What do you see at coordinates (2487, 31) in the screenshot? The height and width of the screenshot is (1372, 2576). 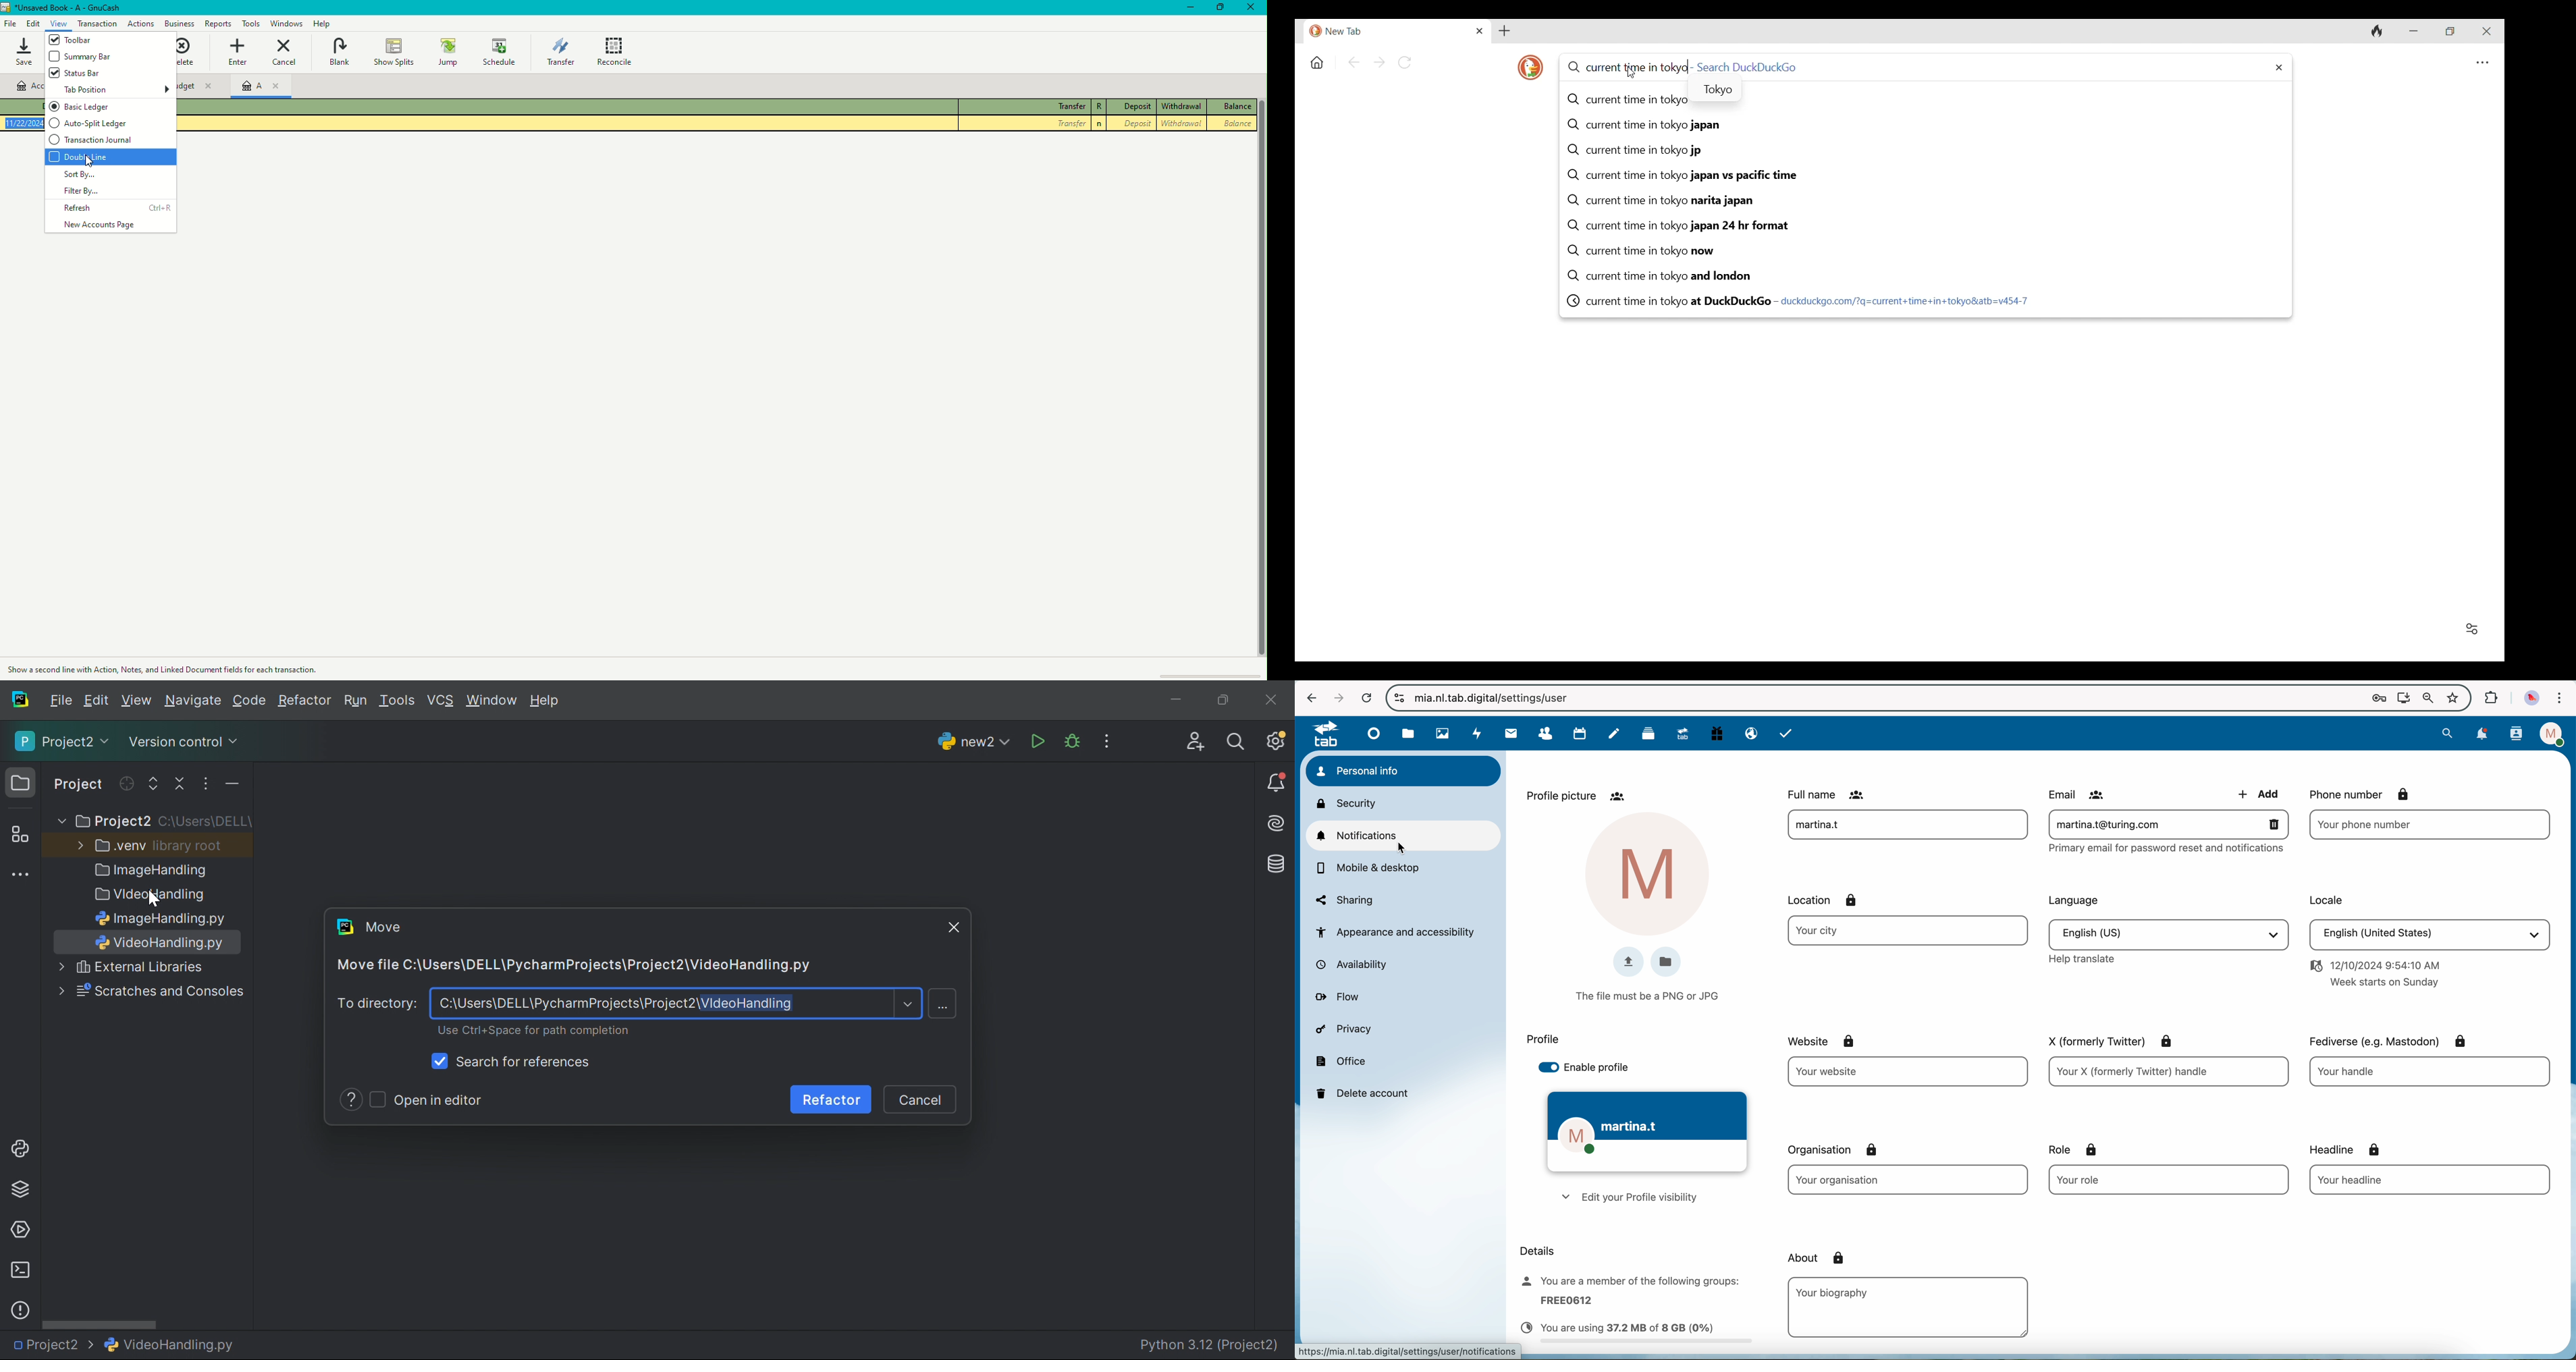 I see `Close interface` at bounding box center [2487, 31].